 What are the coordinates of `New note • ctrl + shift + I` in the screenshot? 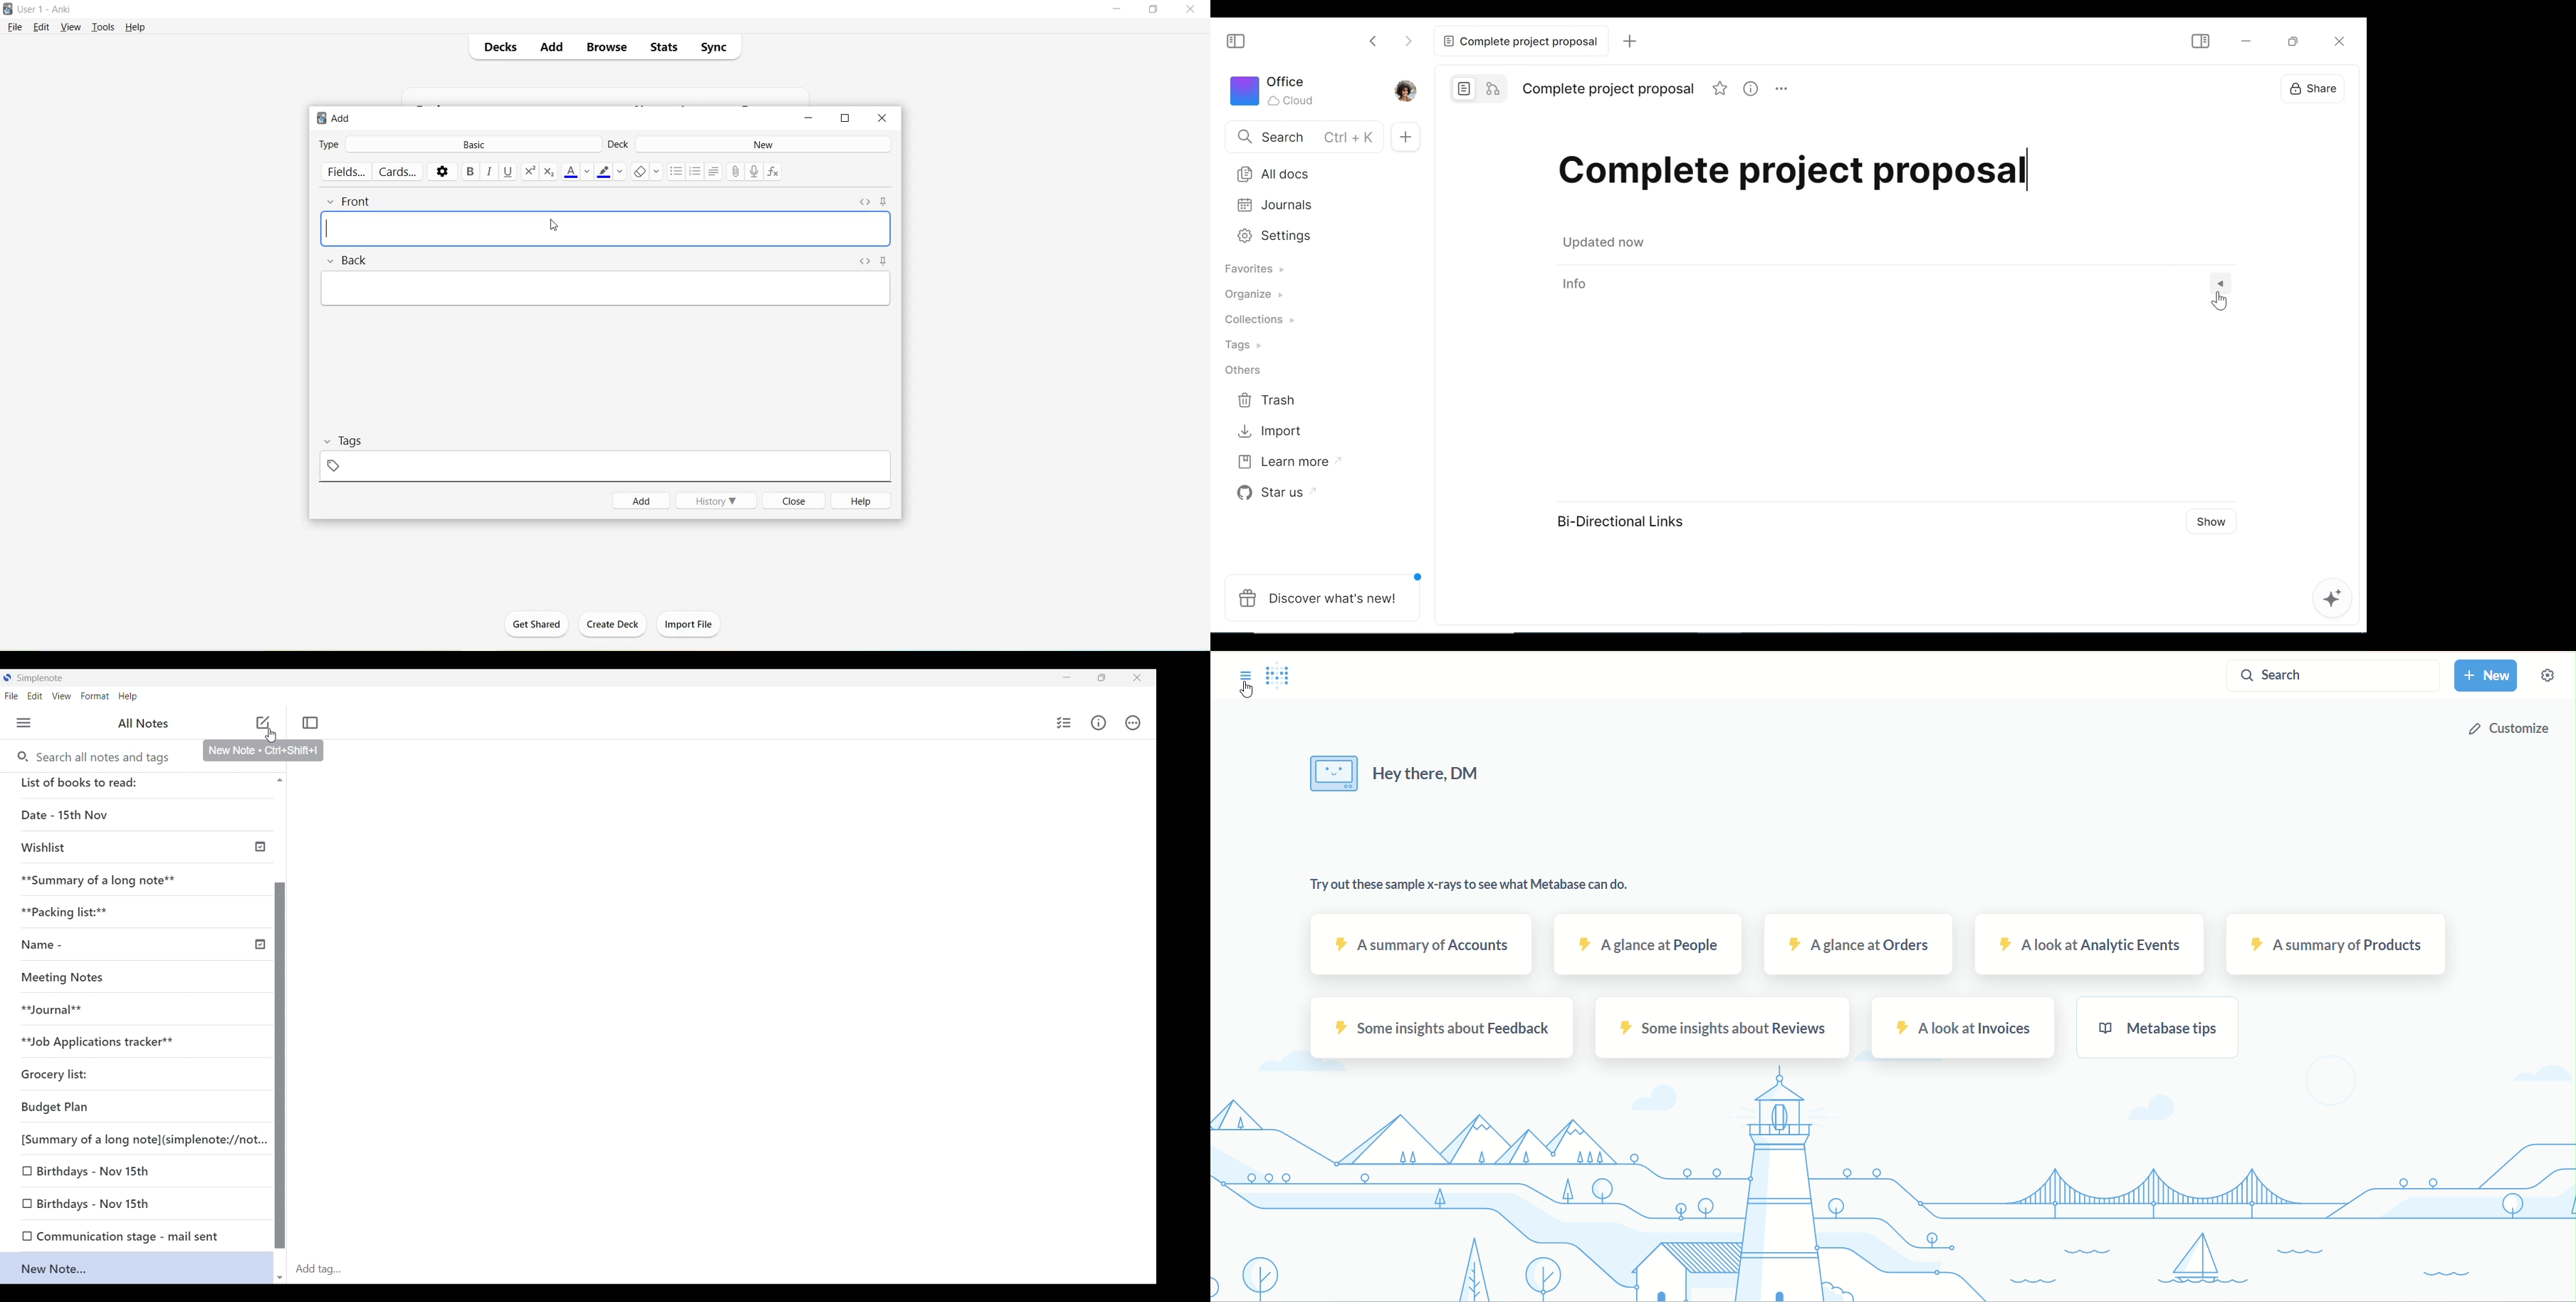 It's located at (263, 752).